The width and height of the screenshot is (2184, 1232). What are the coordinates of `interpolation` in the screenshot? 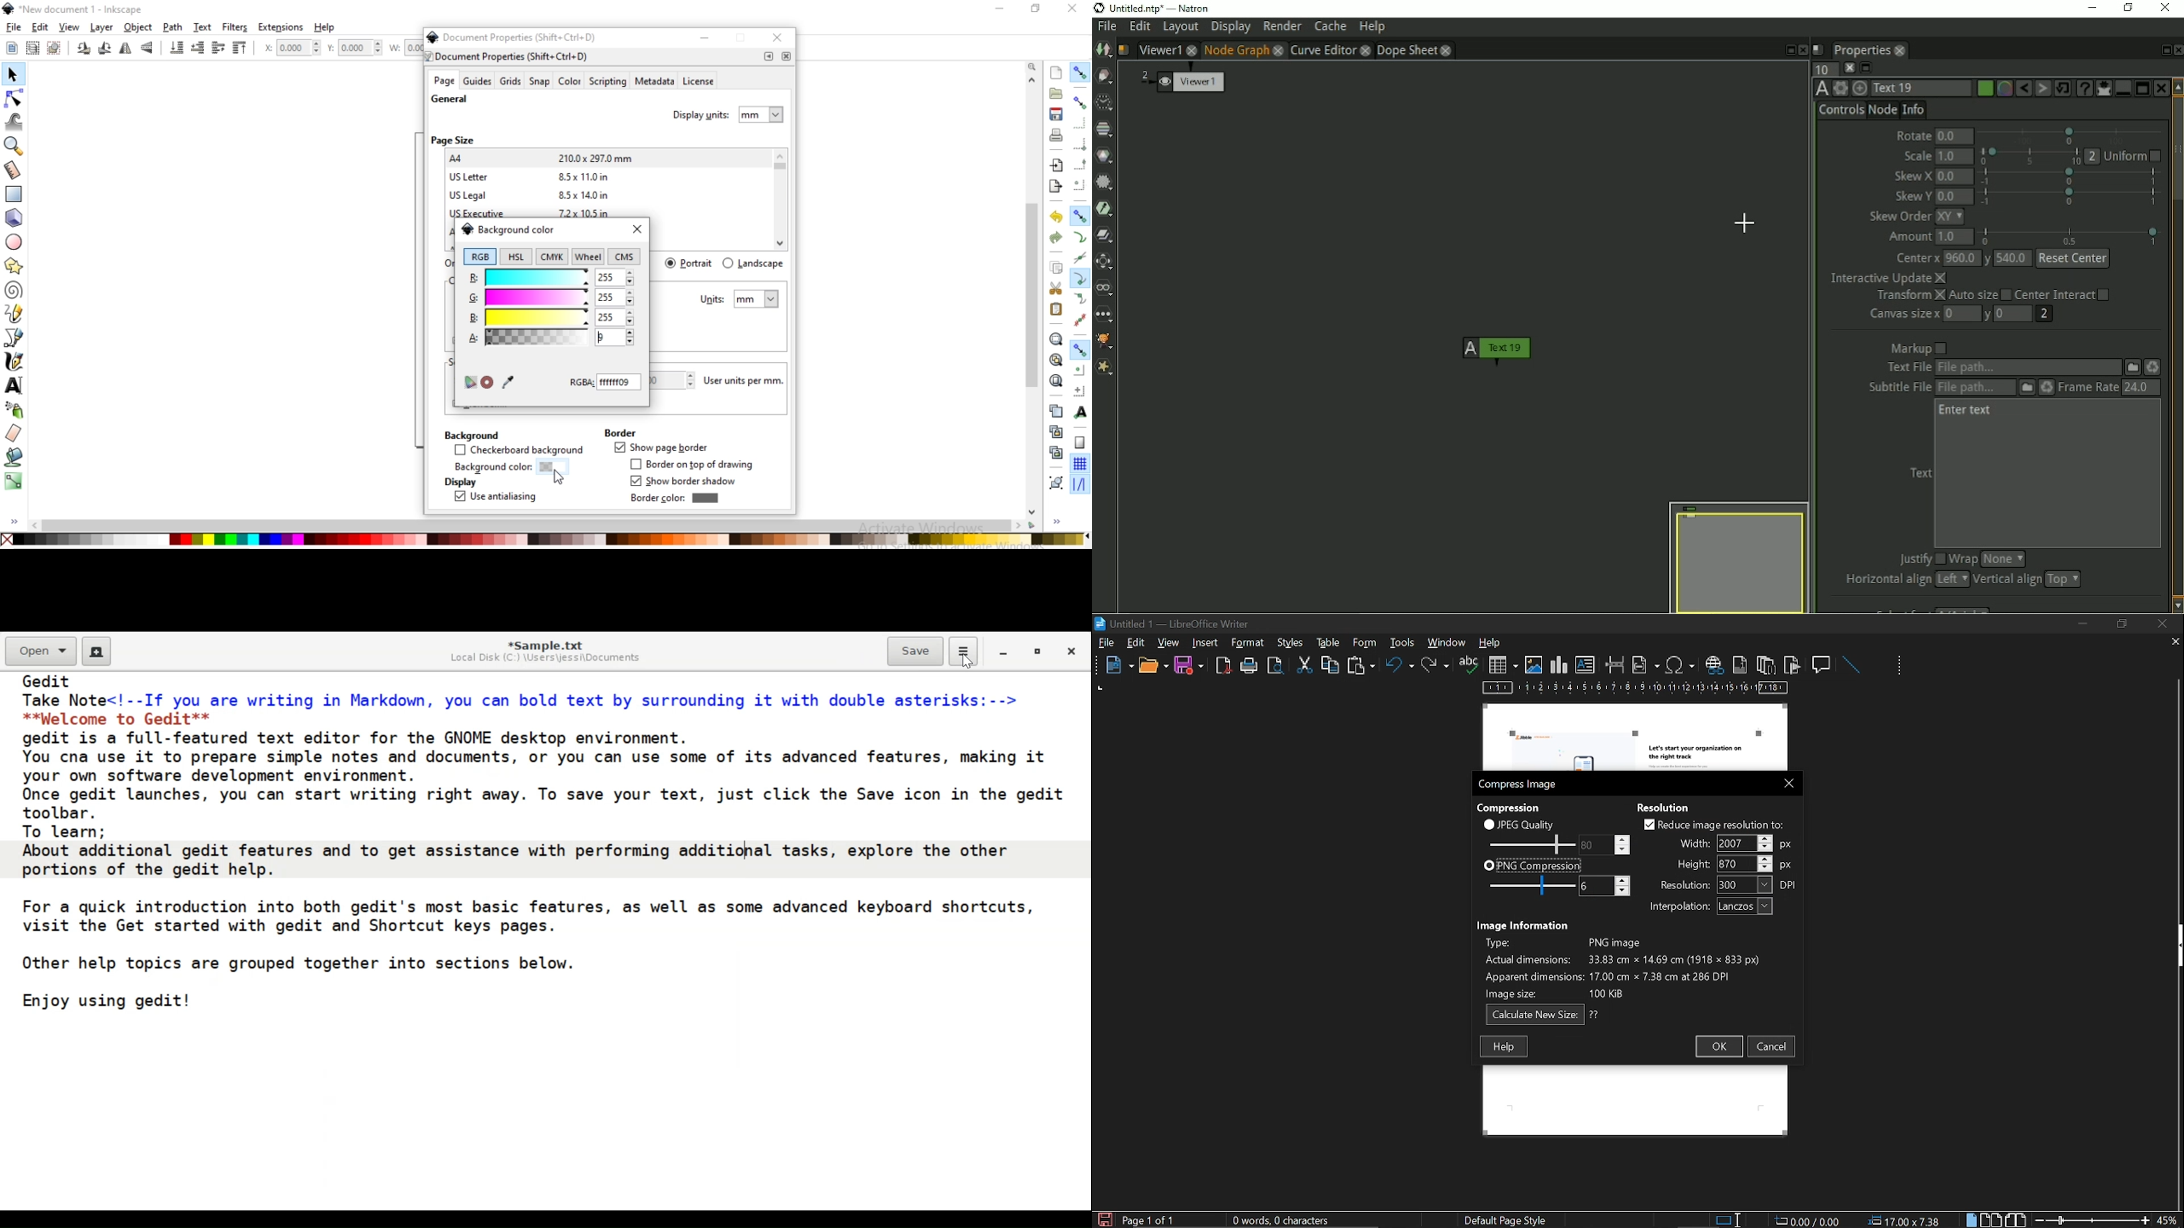 It's located at (1708, 907).